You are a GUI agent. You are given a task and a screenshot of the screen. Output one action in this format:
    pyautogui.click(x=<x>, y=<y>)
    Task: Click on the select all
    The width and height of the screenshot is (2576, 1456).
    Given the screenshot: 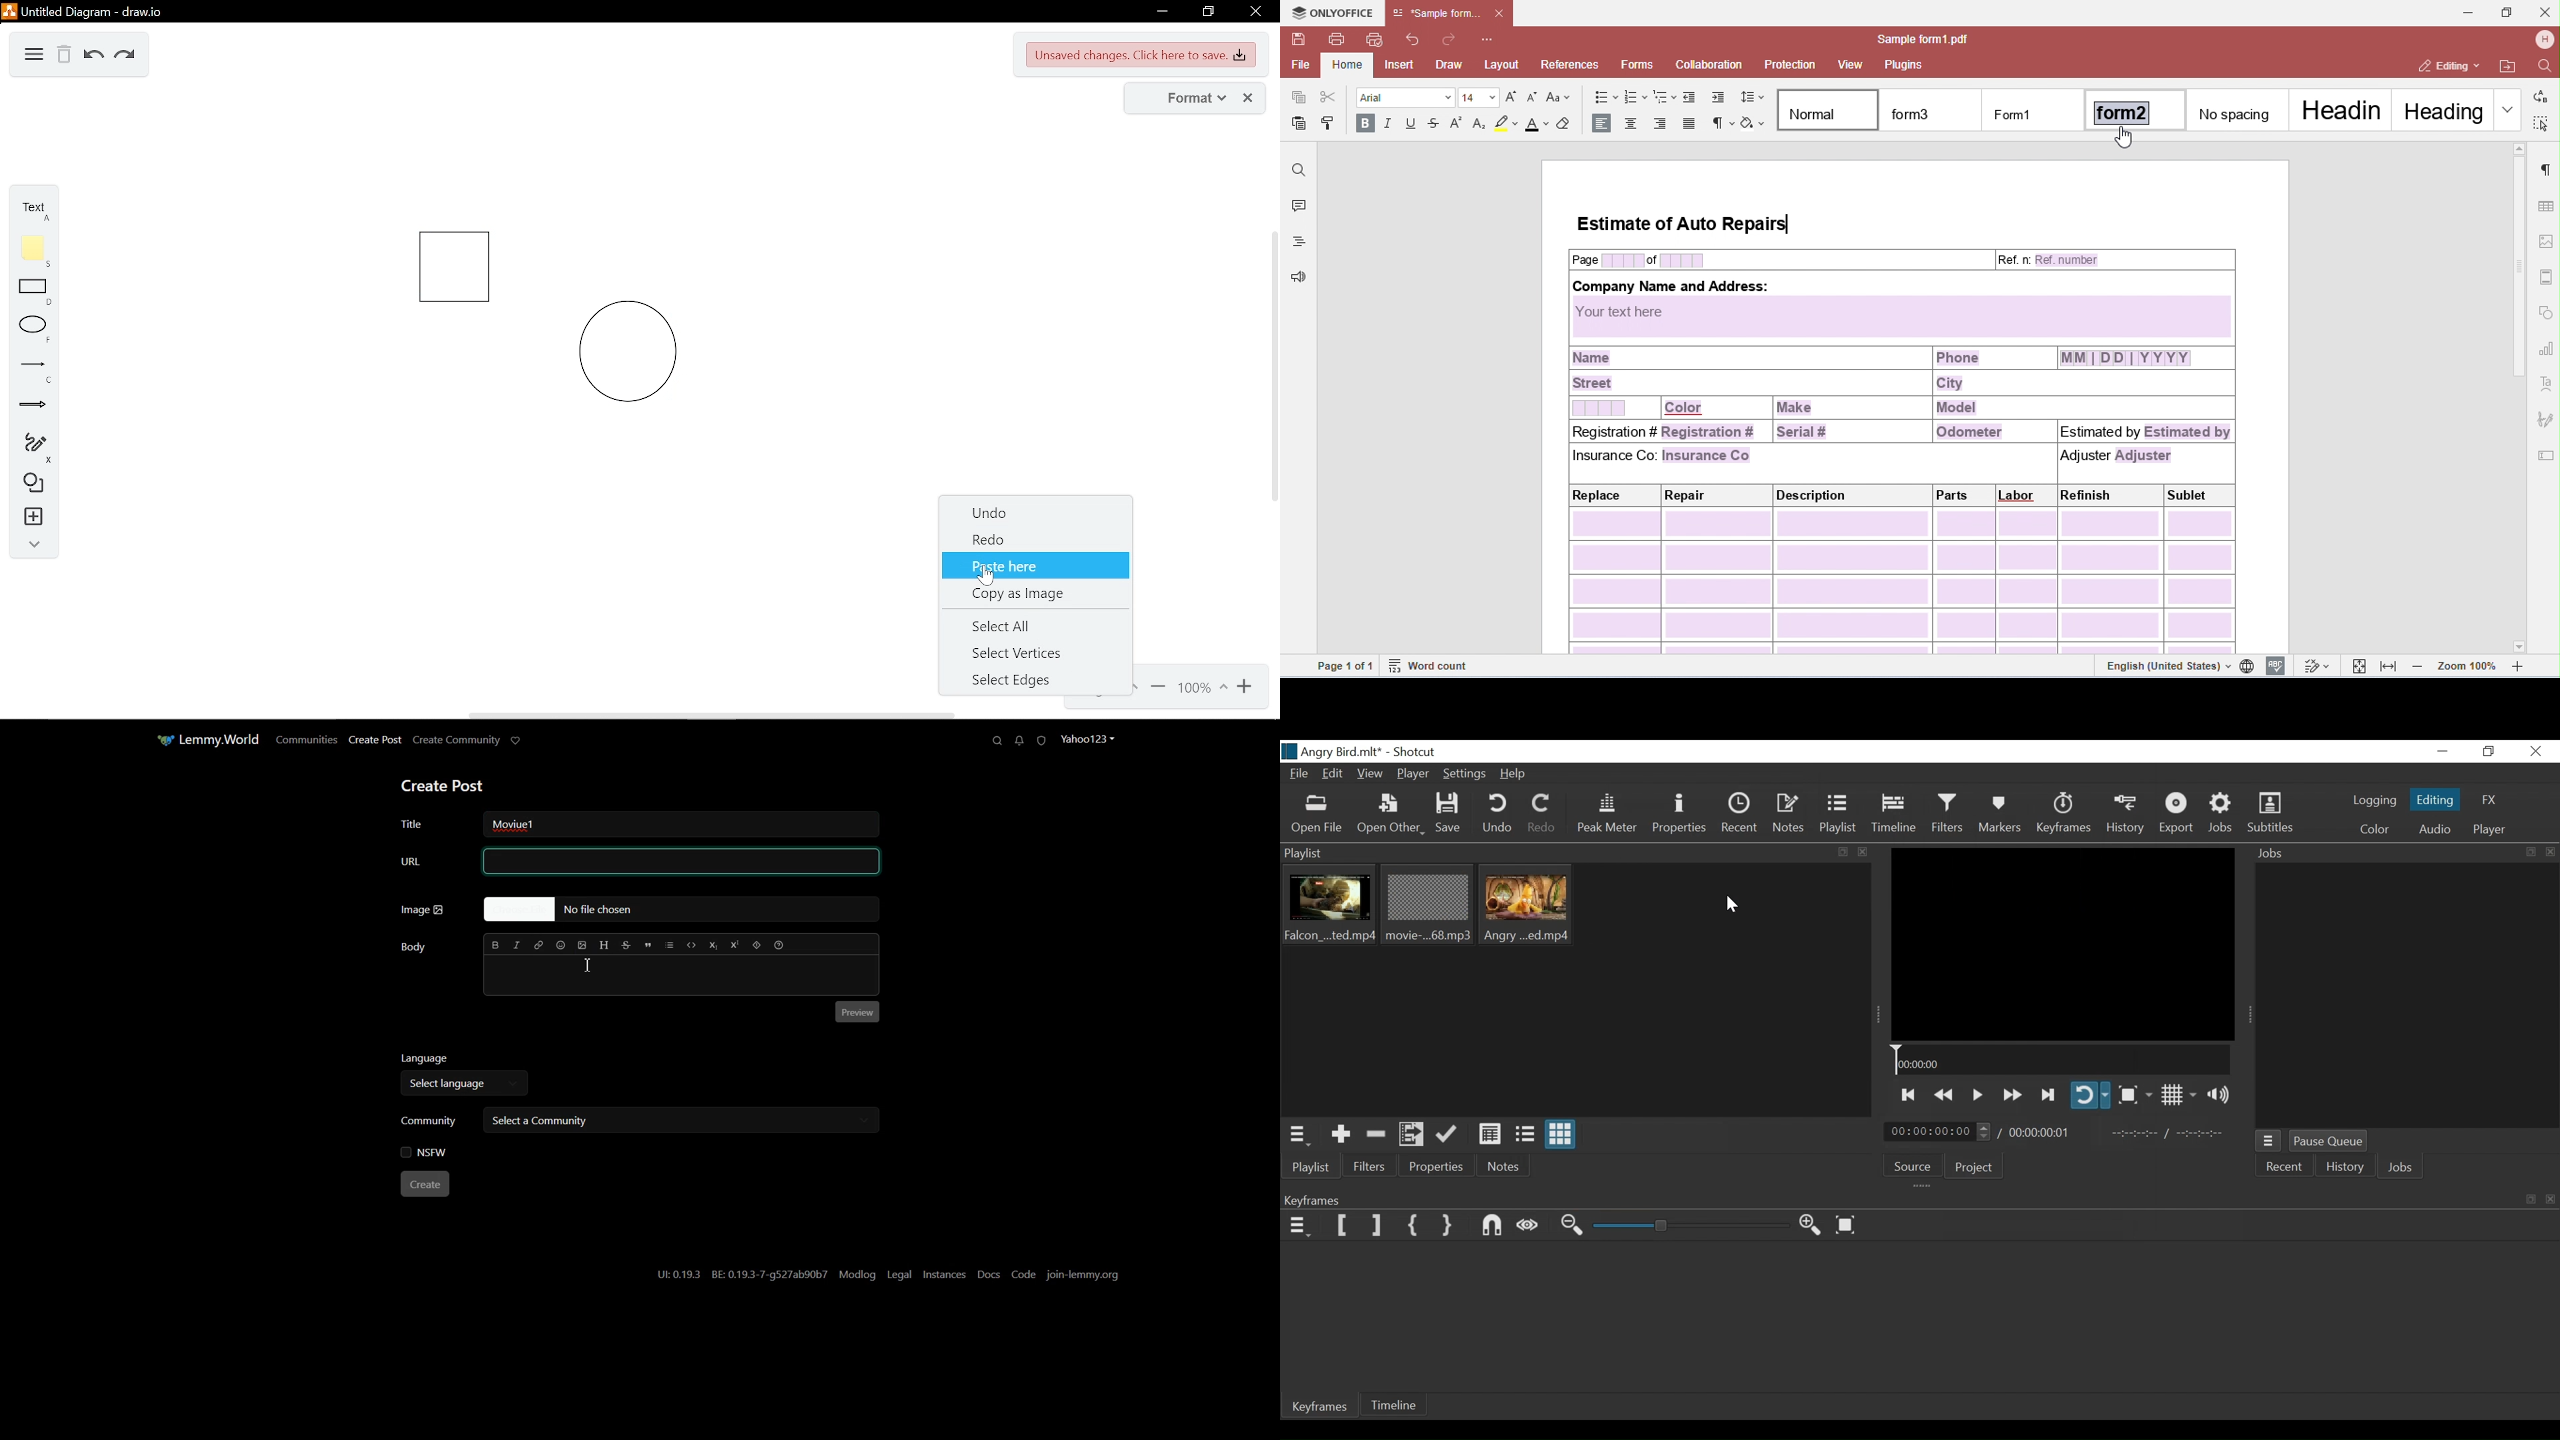 What is the action you would take?
    pyautogui.click(x=1029, y=625)
    